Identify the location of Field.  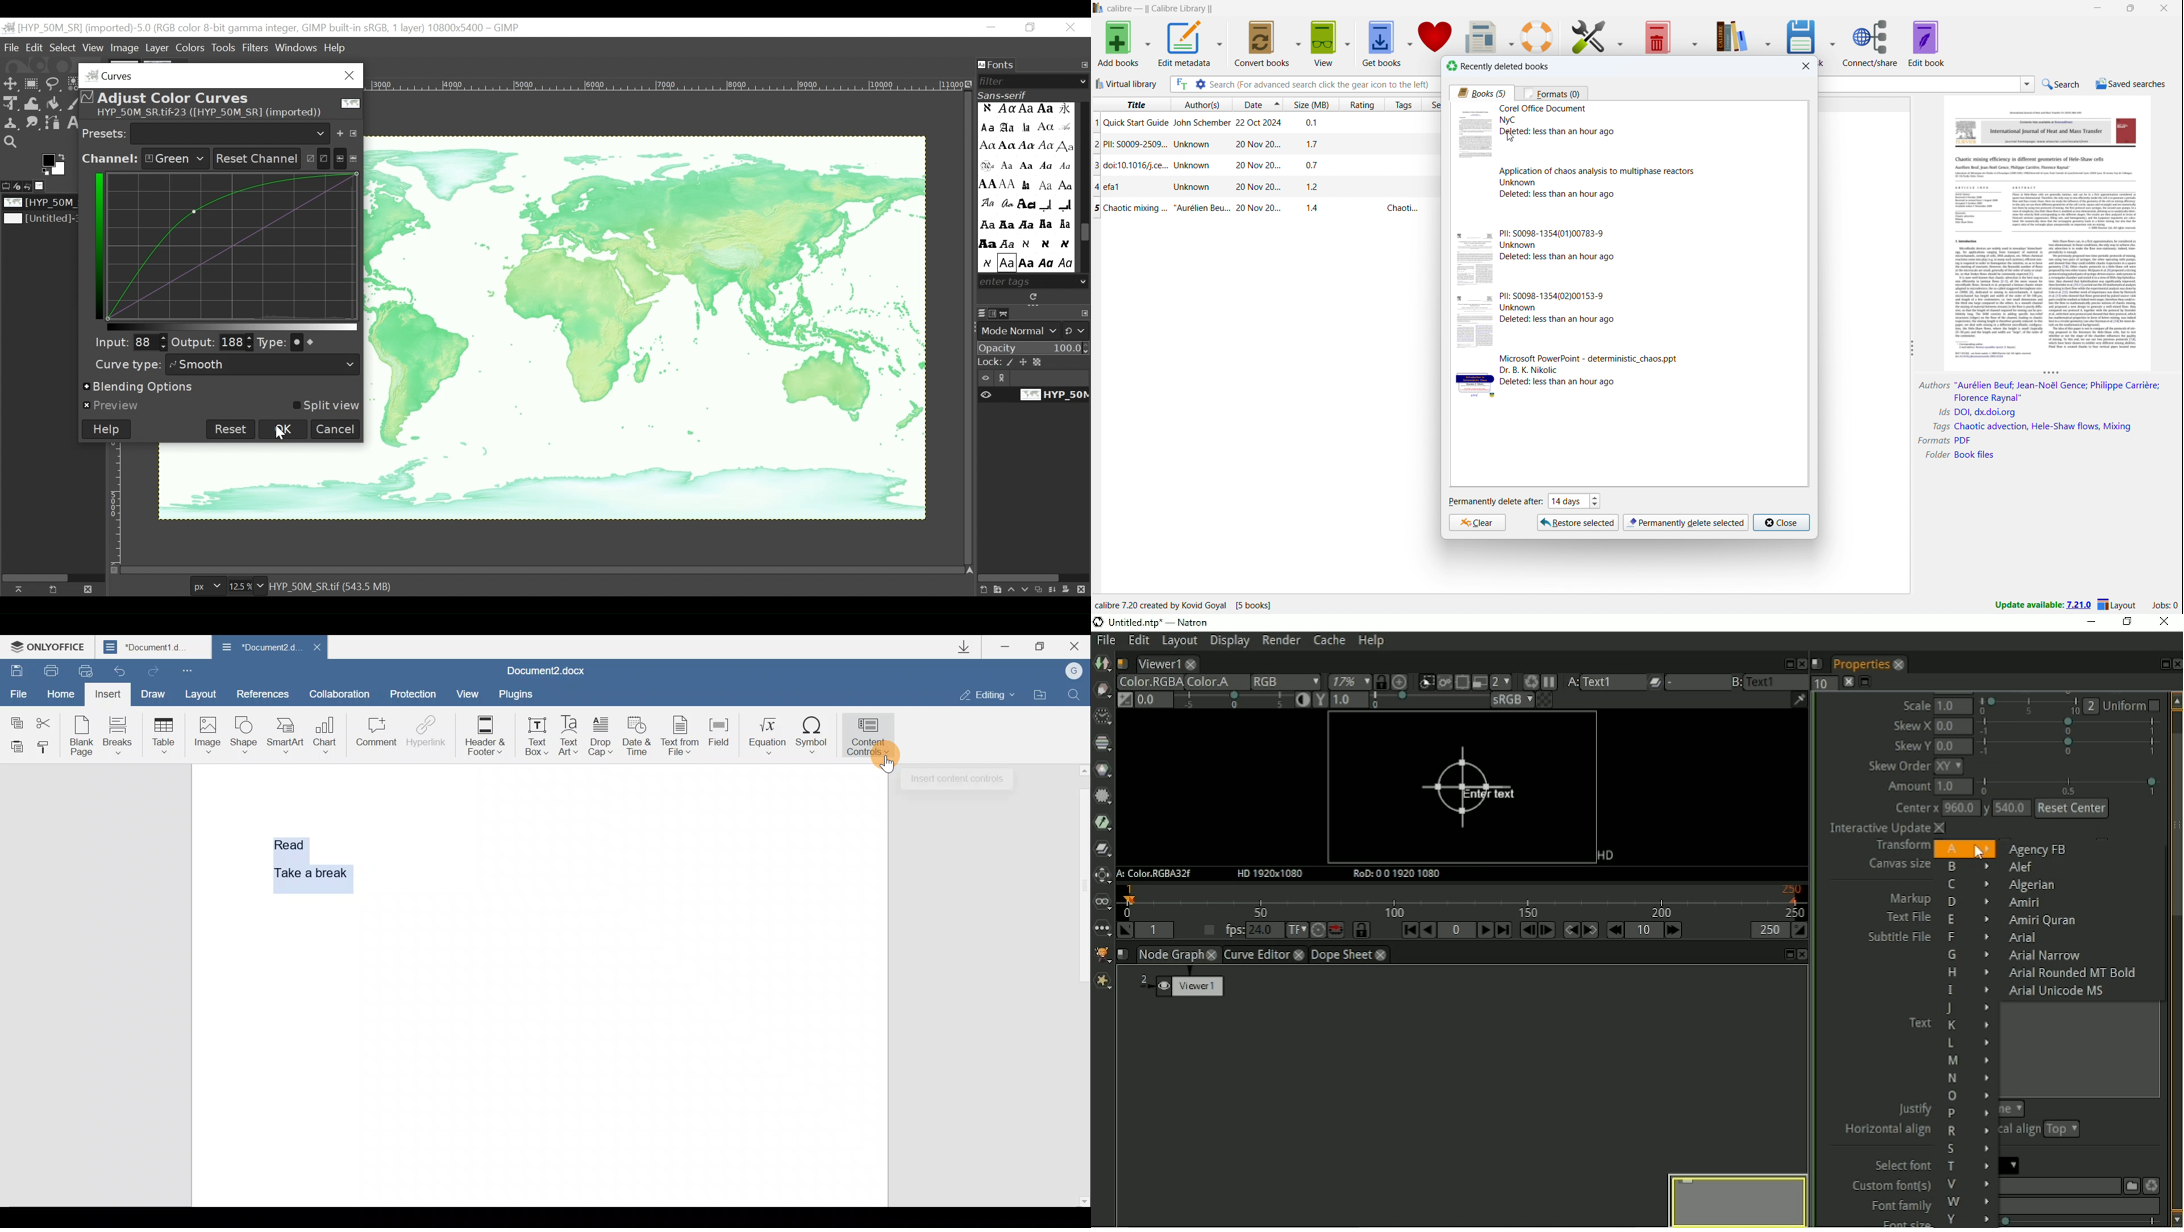
(149, 342).